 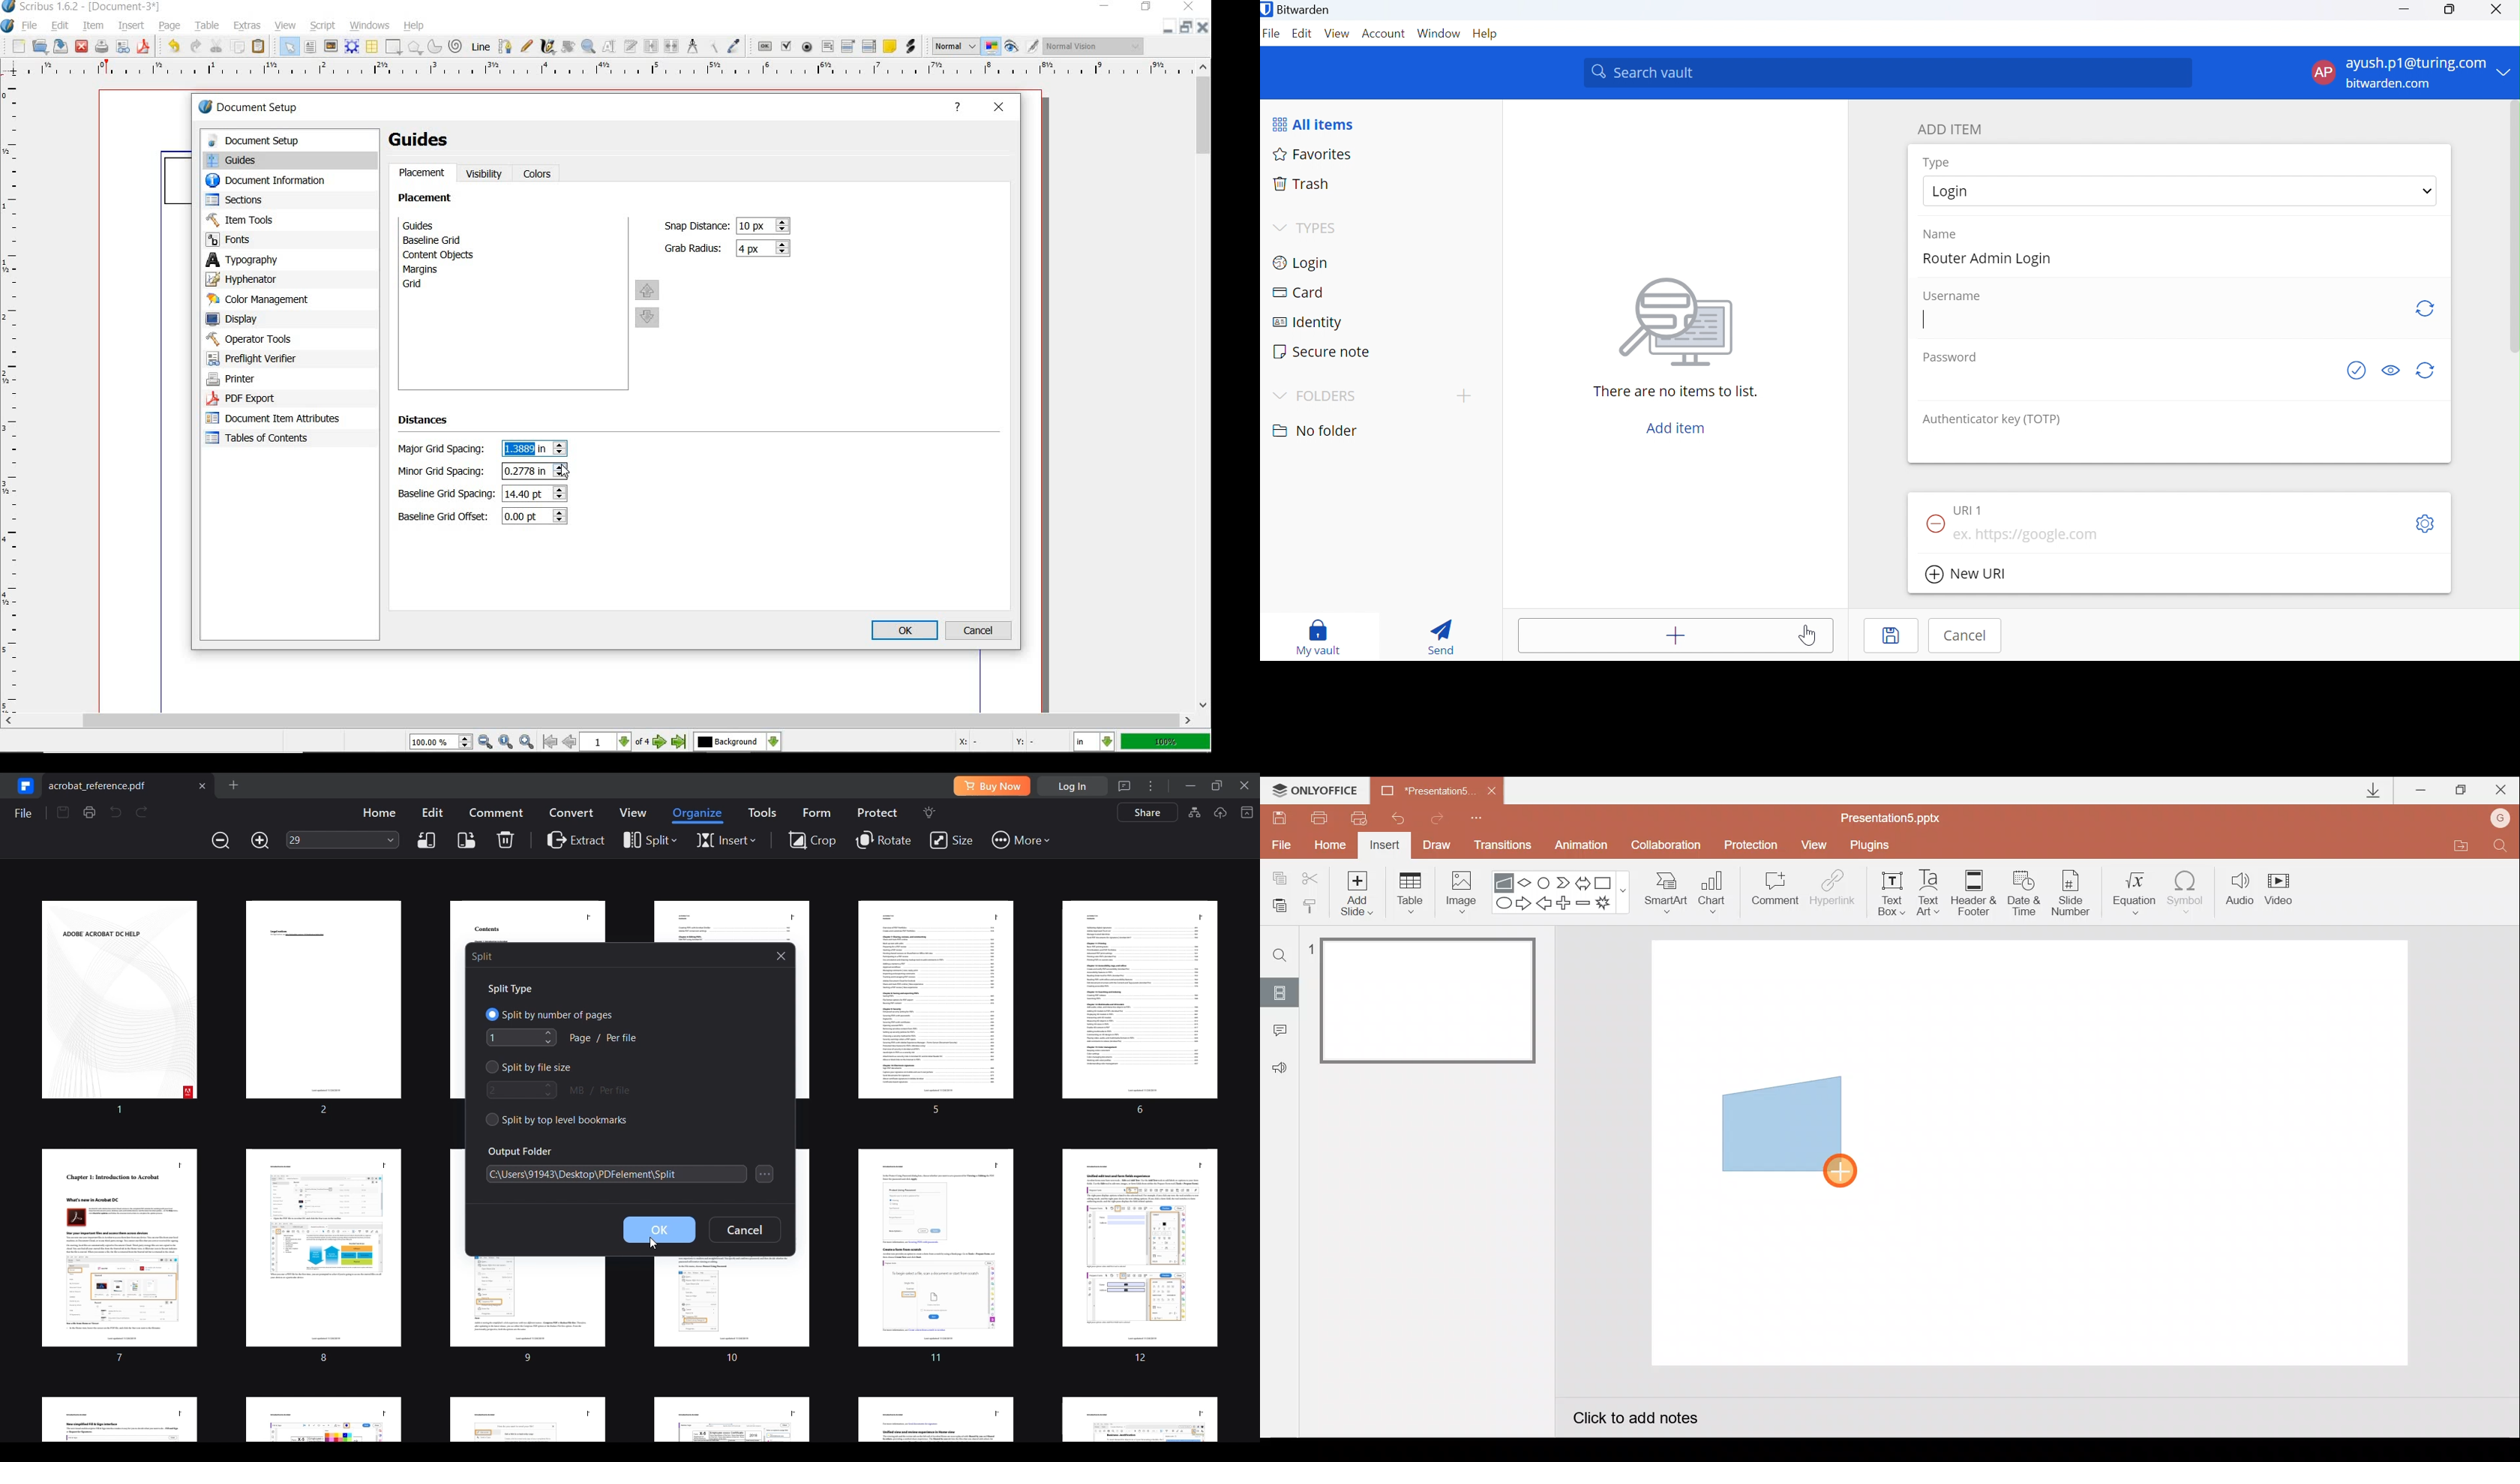 What do you see at coordinates (2158, 1152) in the screenshot?
I see `Presentation slide` at bounding box center [2158, 1152].